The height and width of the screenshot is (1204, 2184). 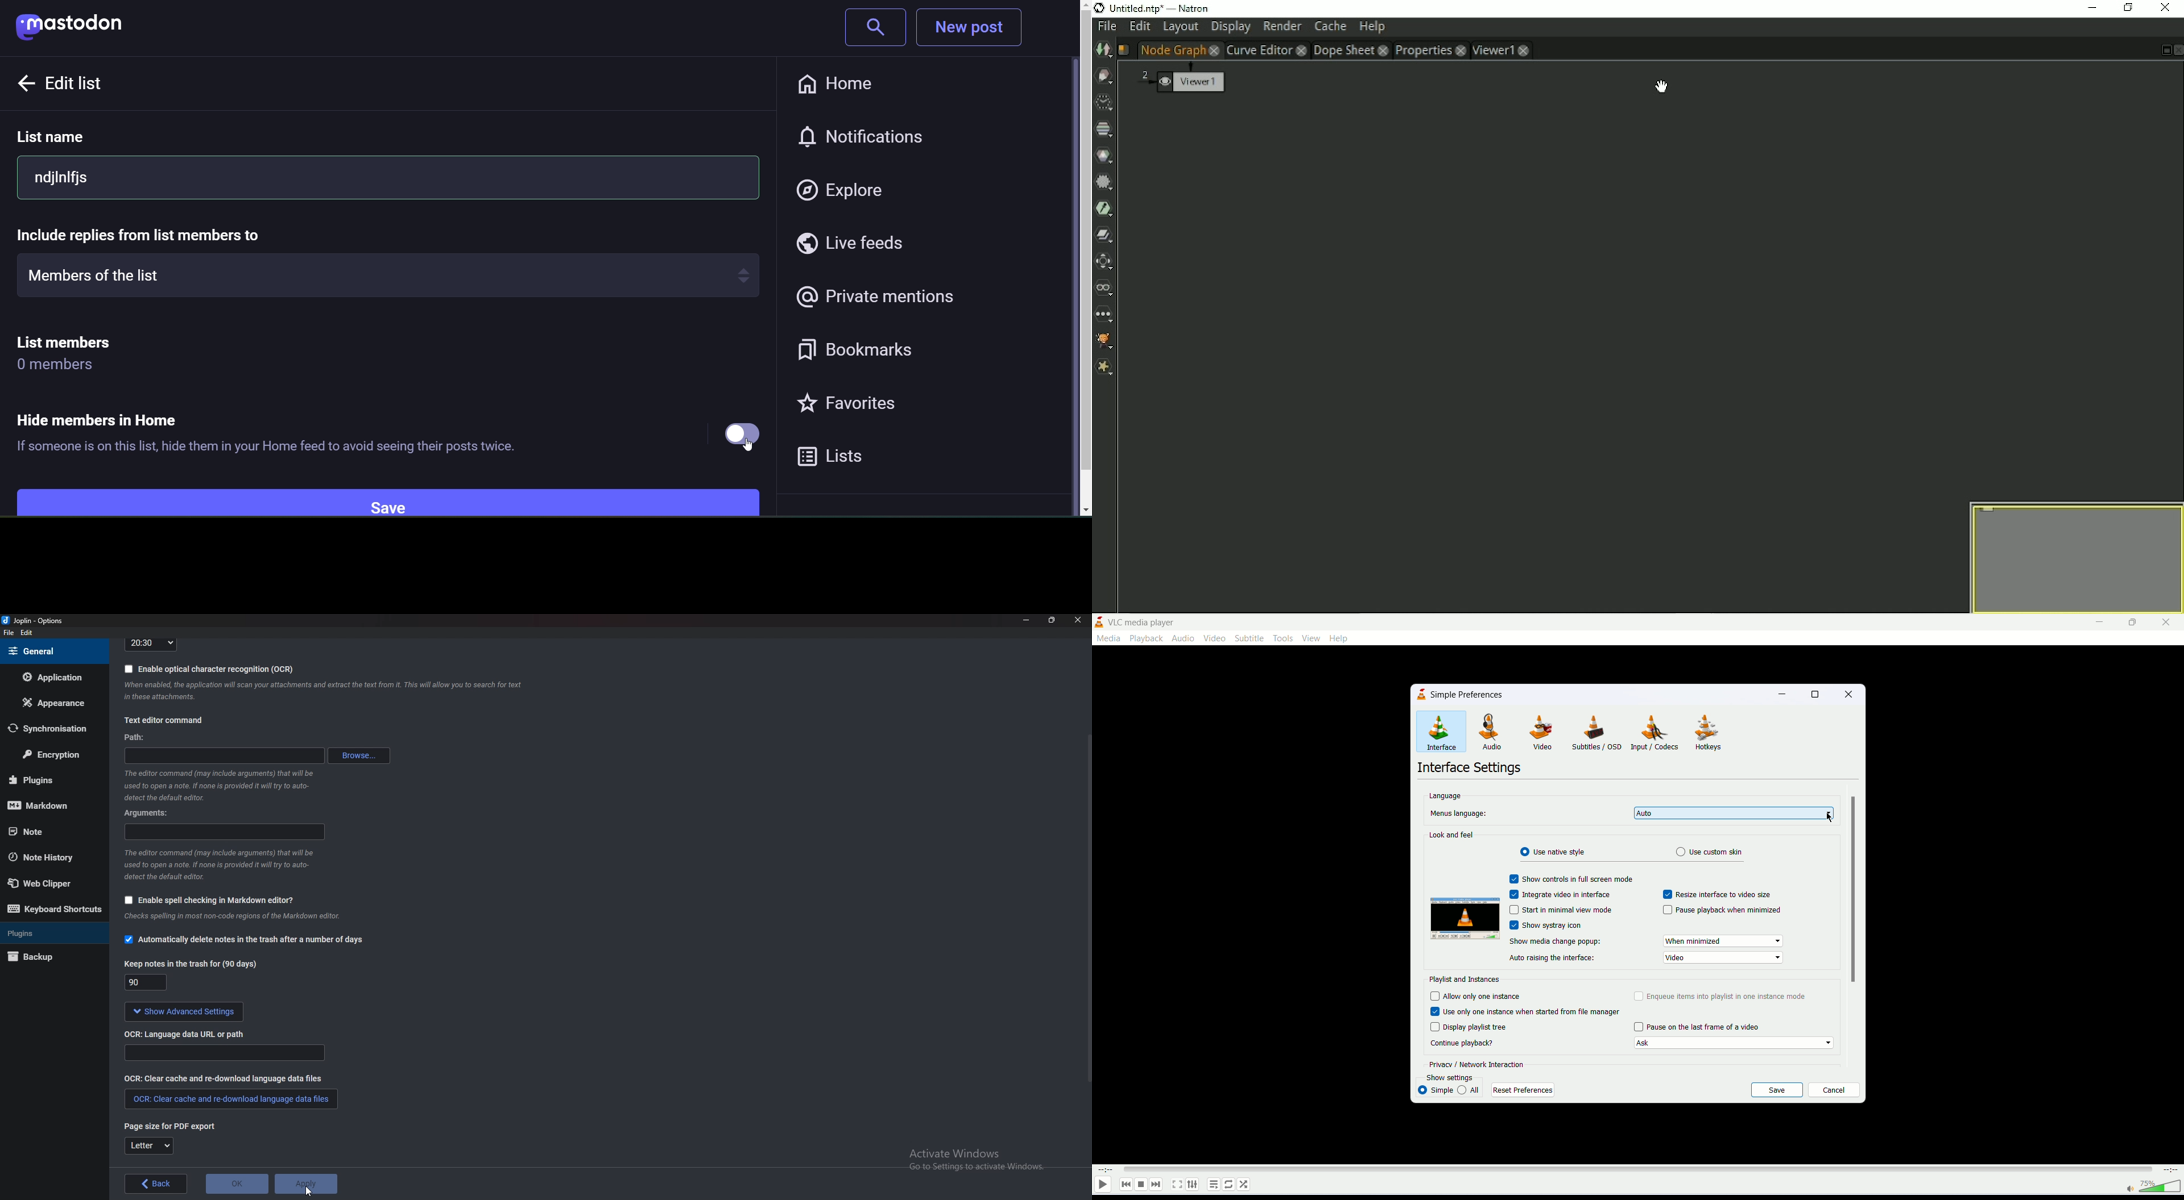 I want to click on mute, so click(x=2130, y=1190).